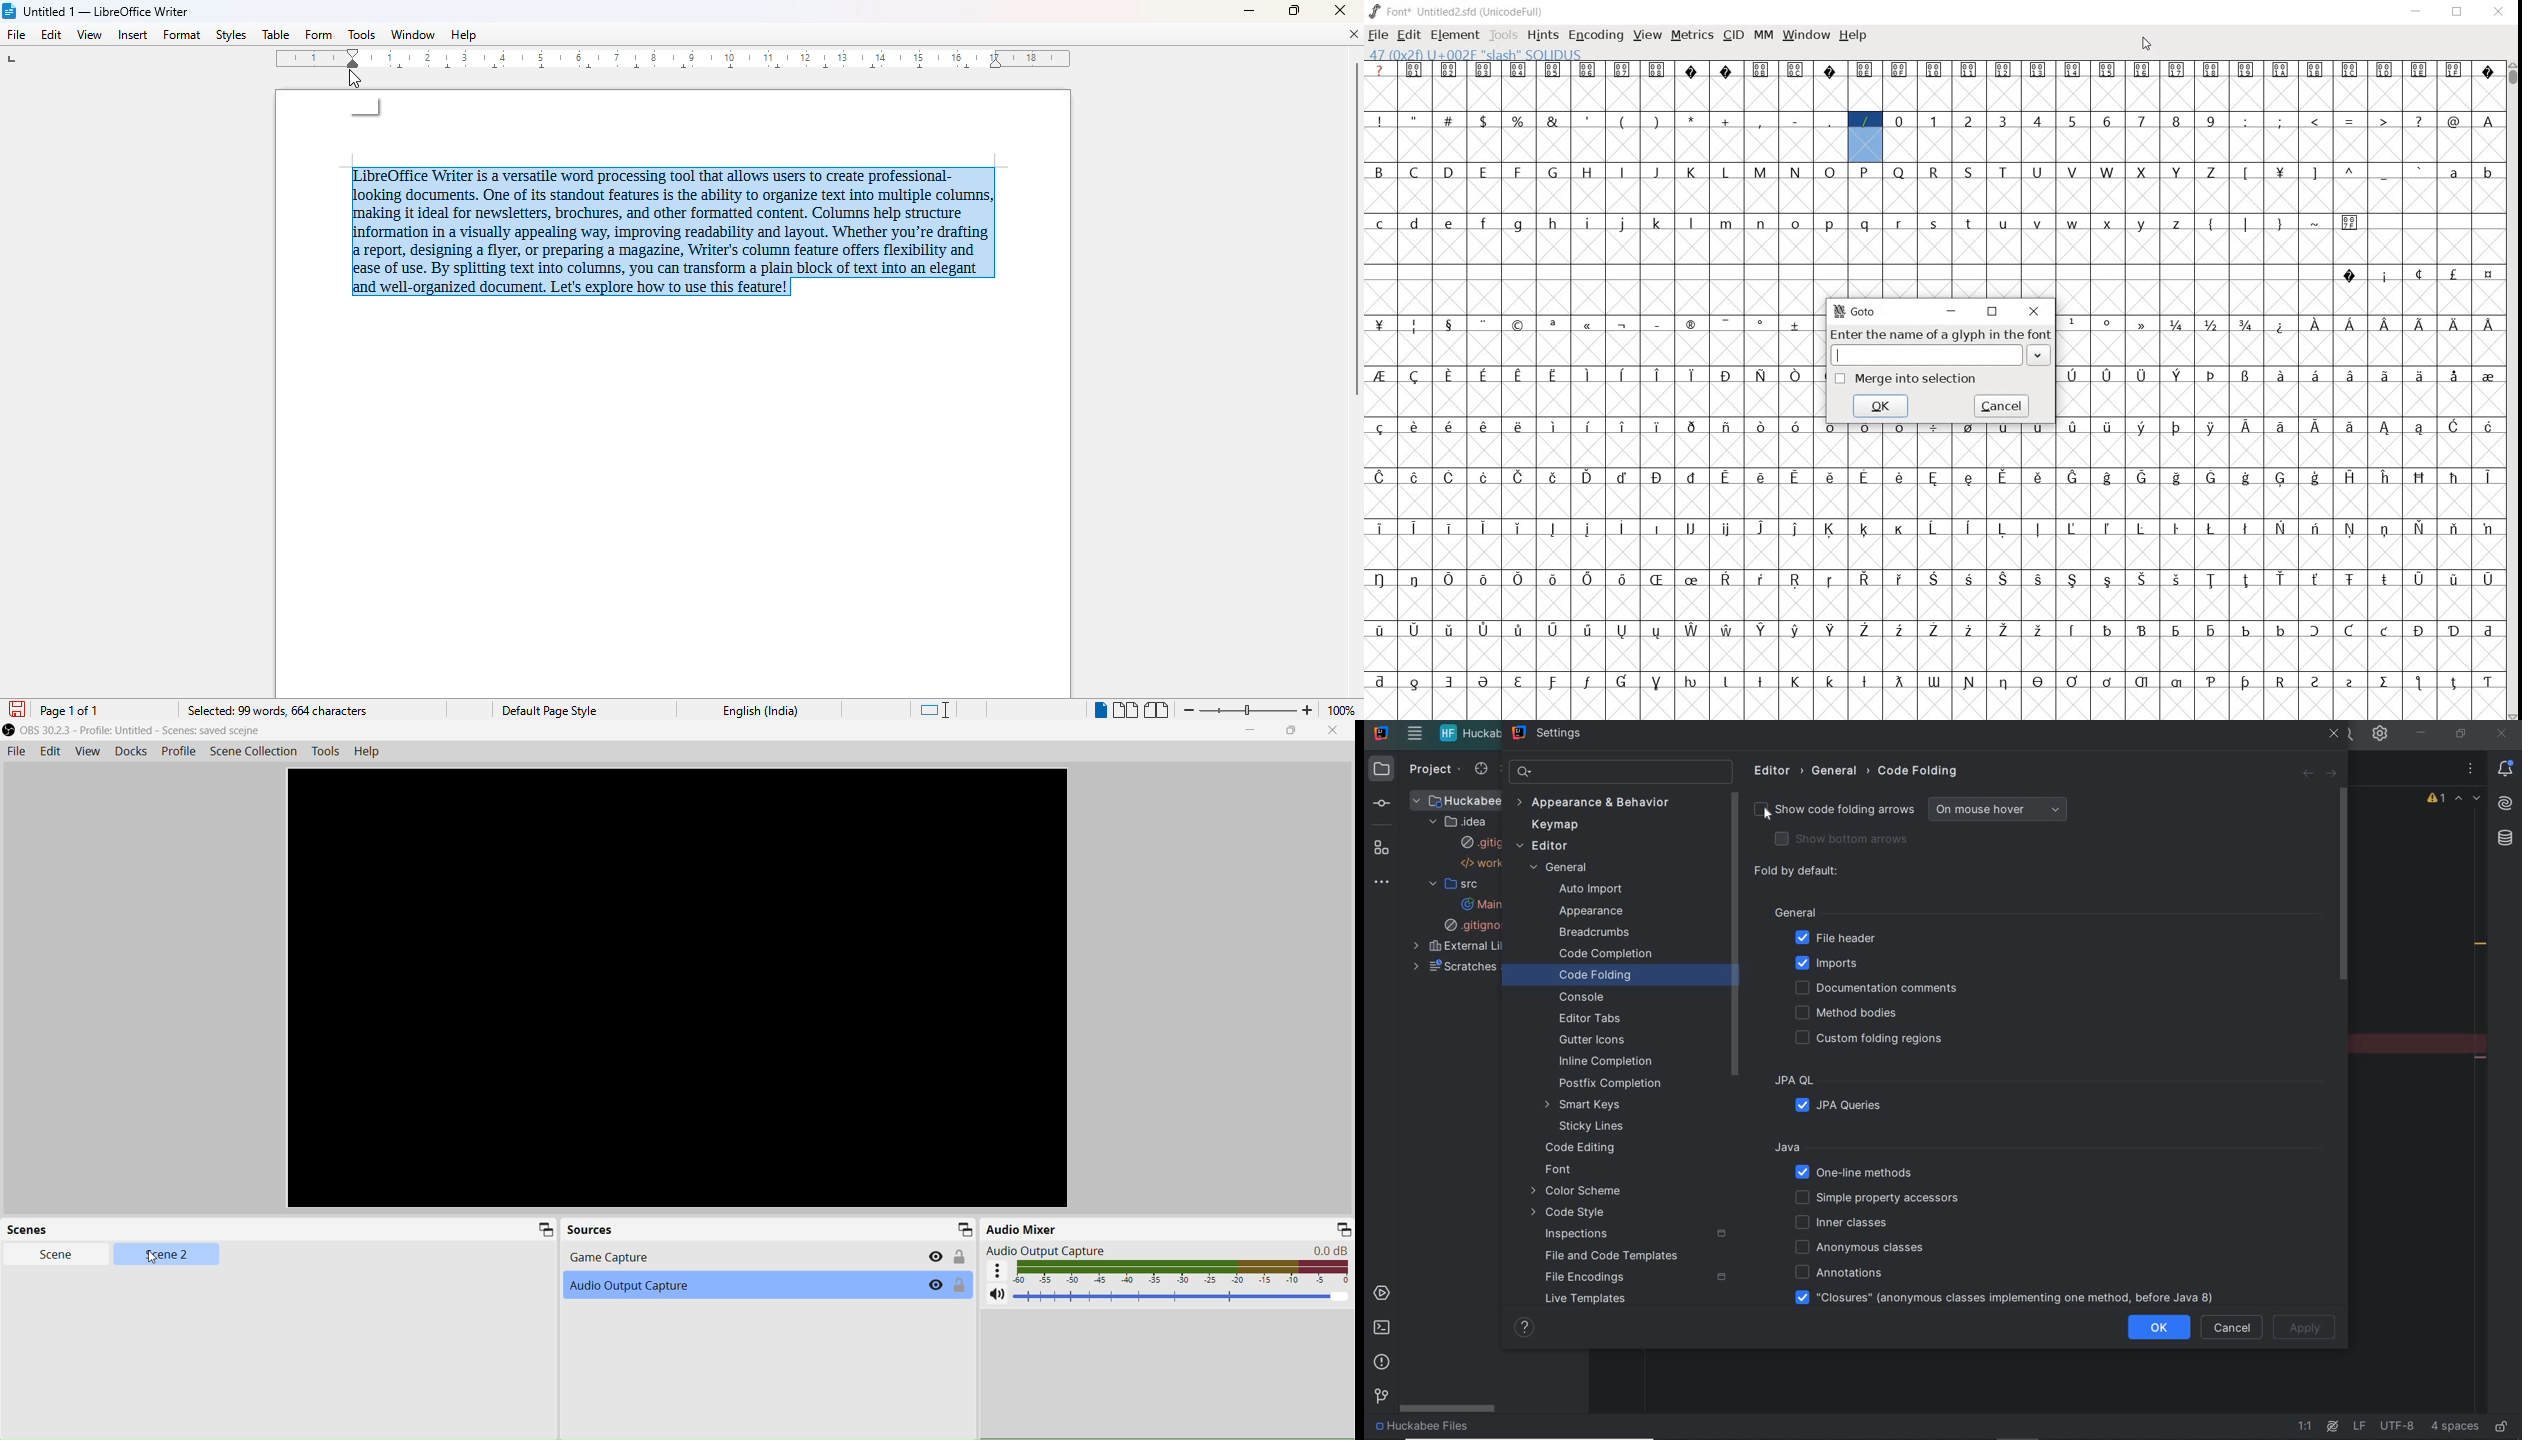  I want to click on glyph, so click(2280, 630).